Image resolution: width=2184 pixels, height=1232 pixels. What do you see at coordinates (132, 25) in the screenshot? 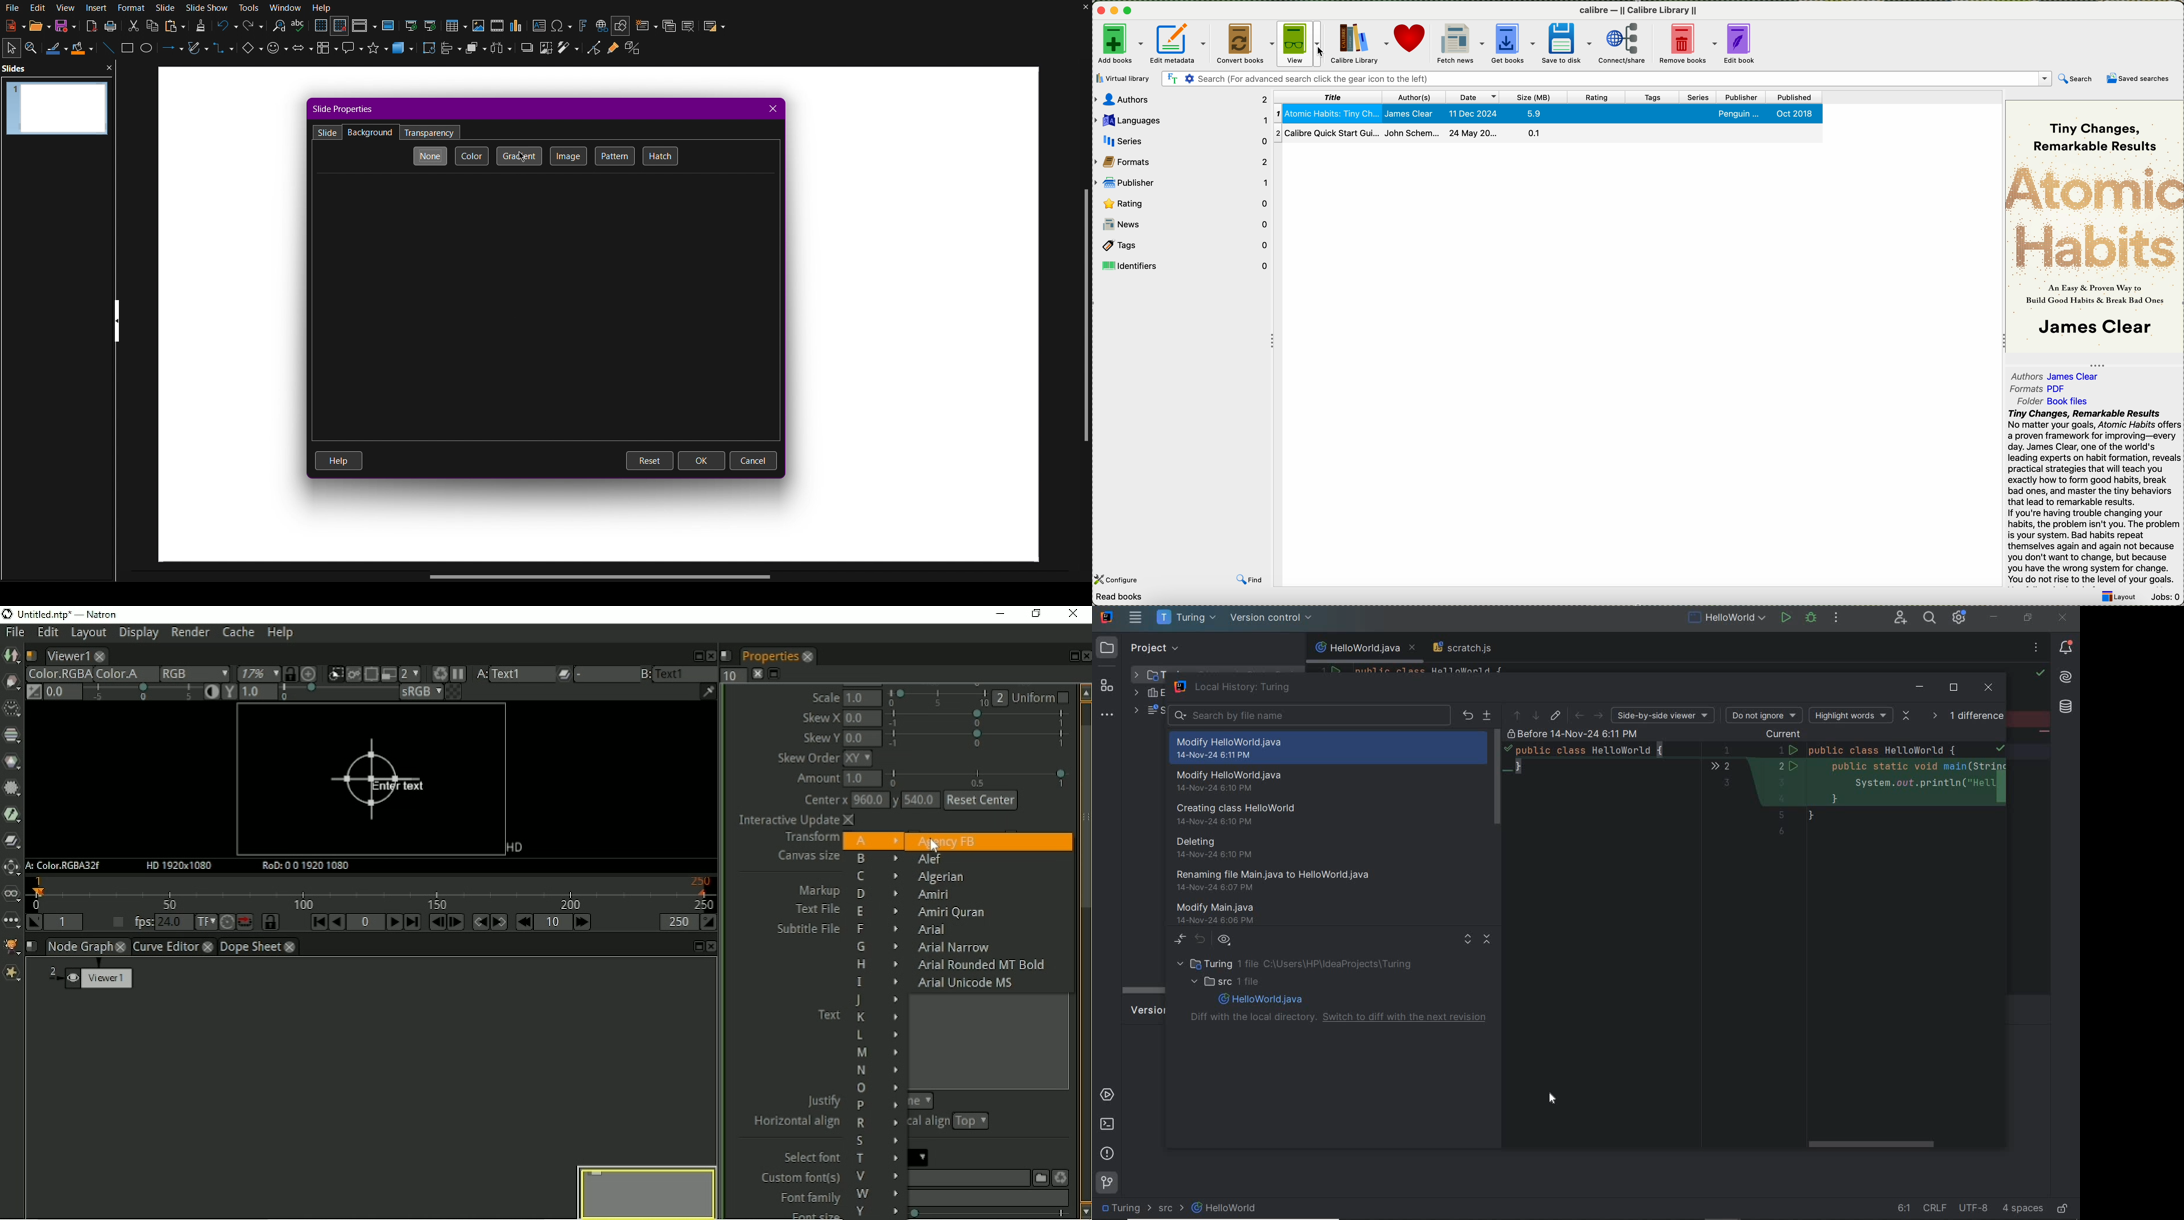
I see `Cut` at bounding box center [132, 25].